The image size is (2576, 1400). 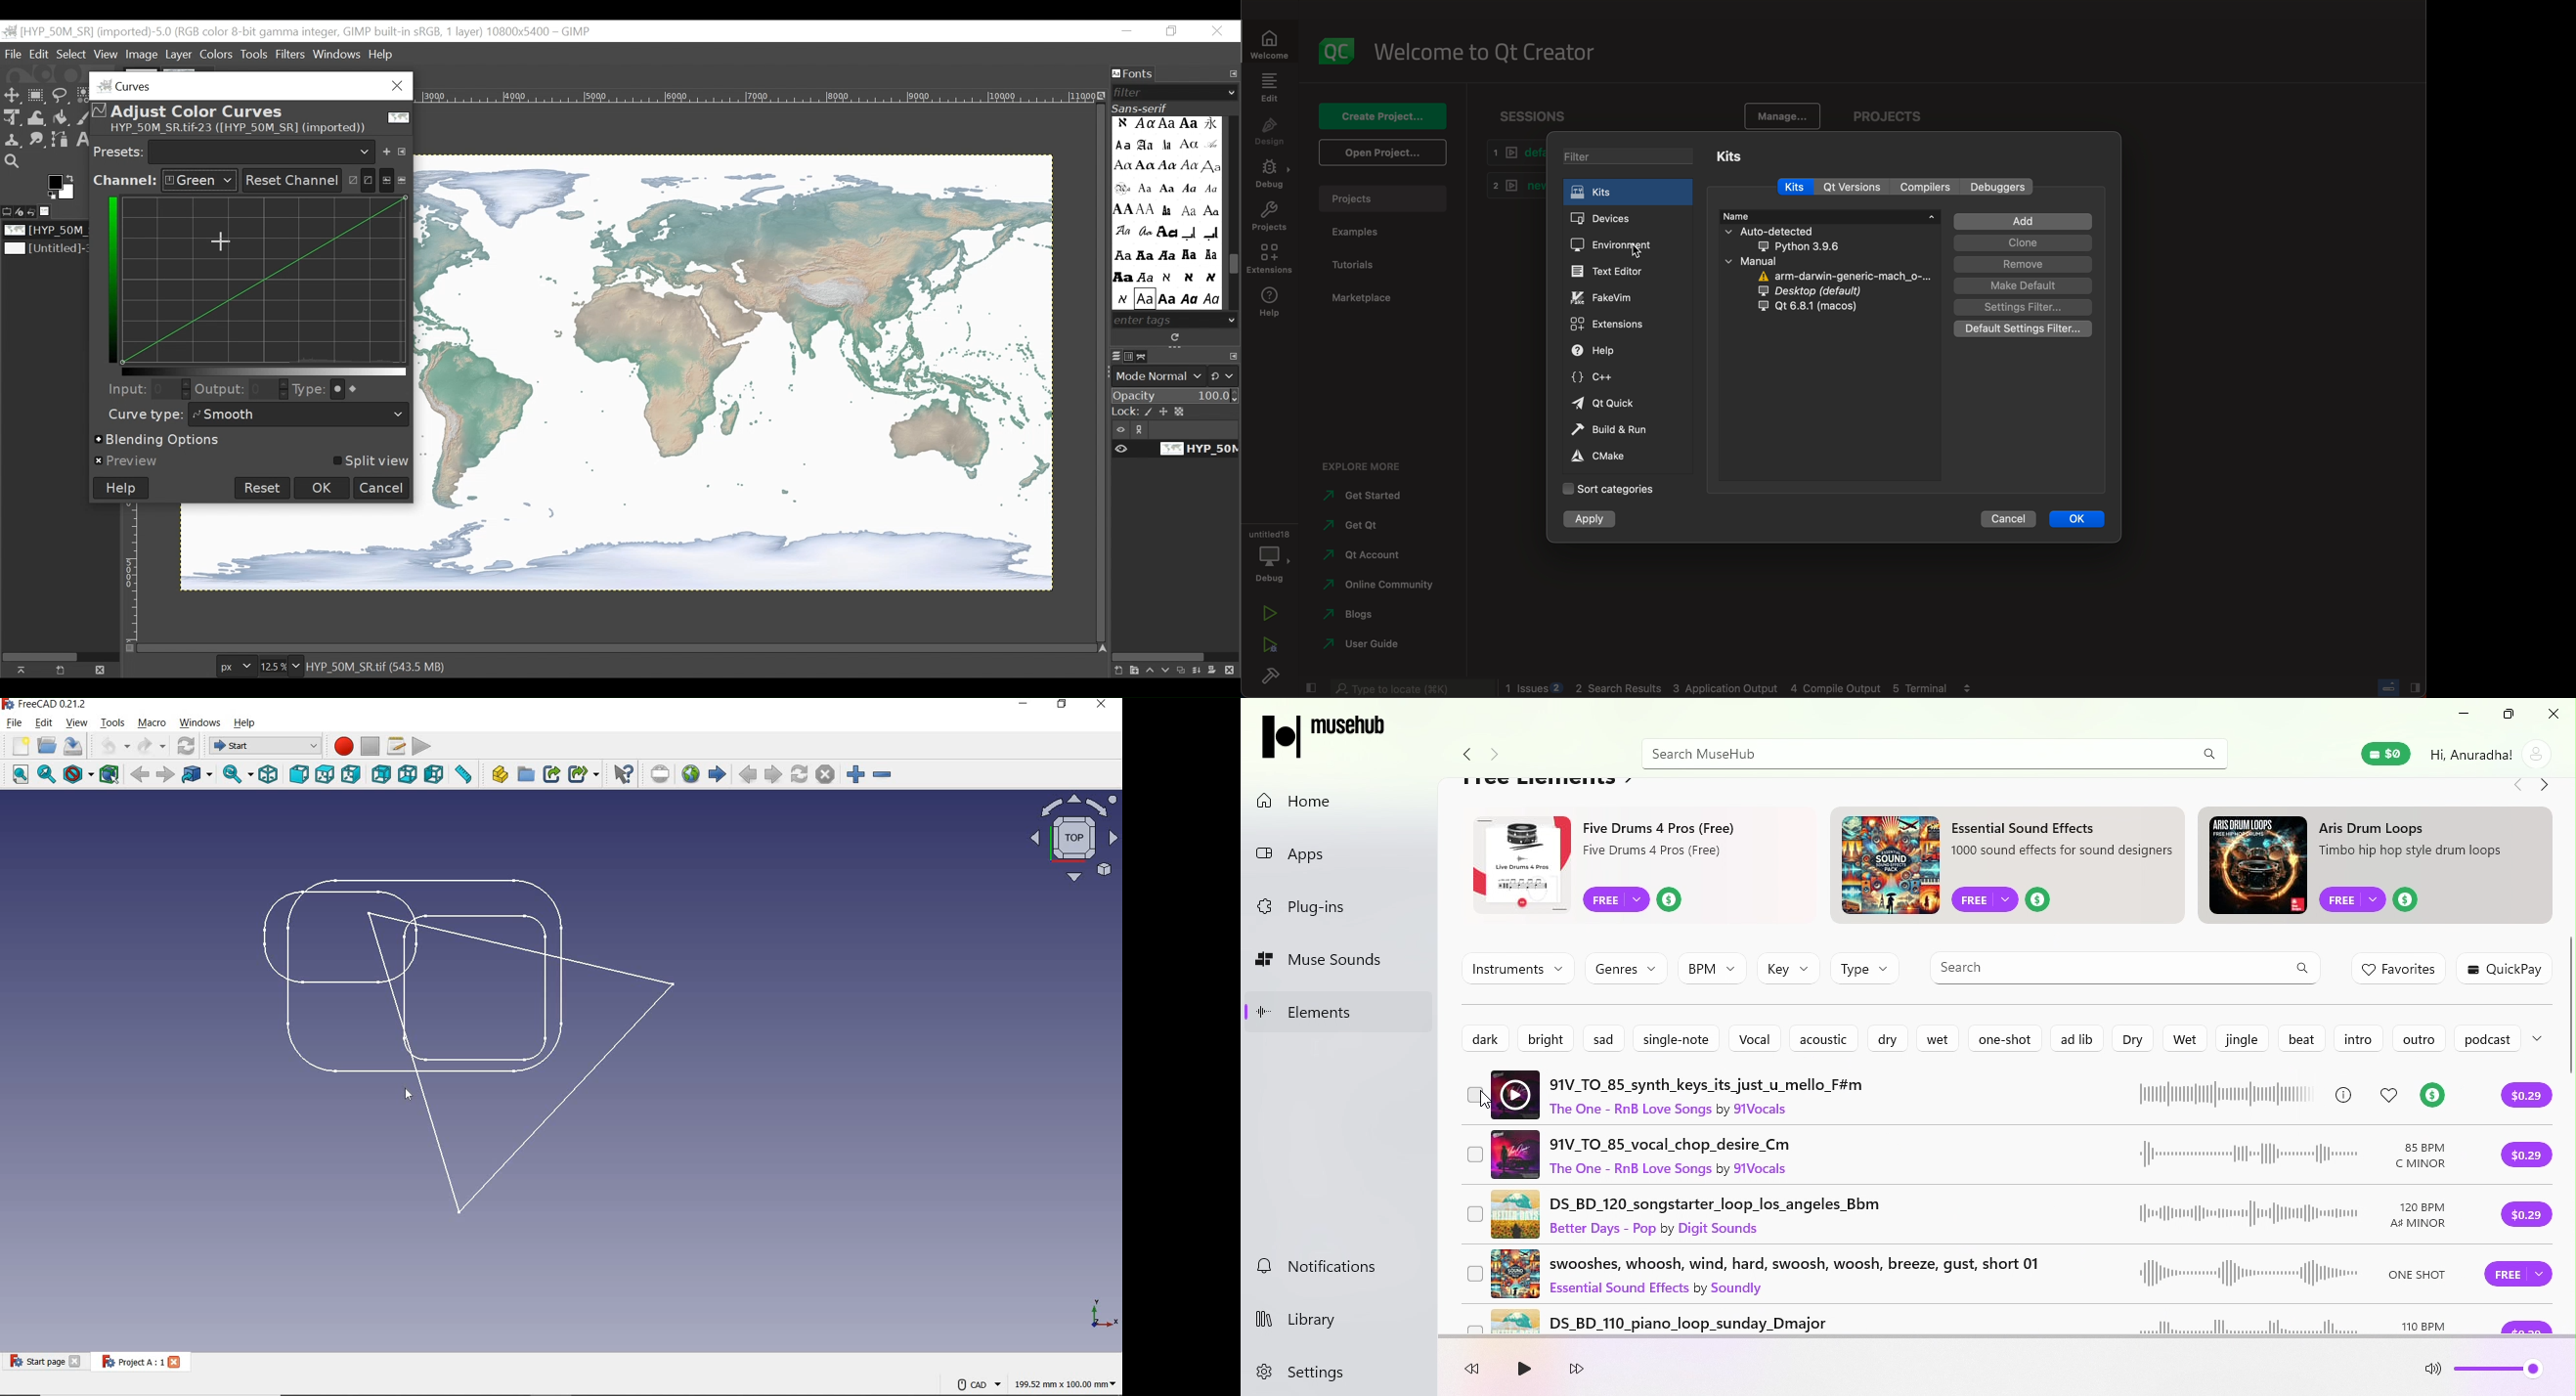 I want to click on Wet, so click(x=2180, y=1037).